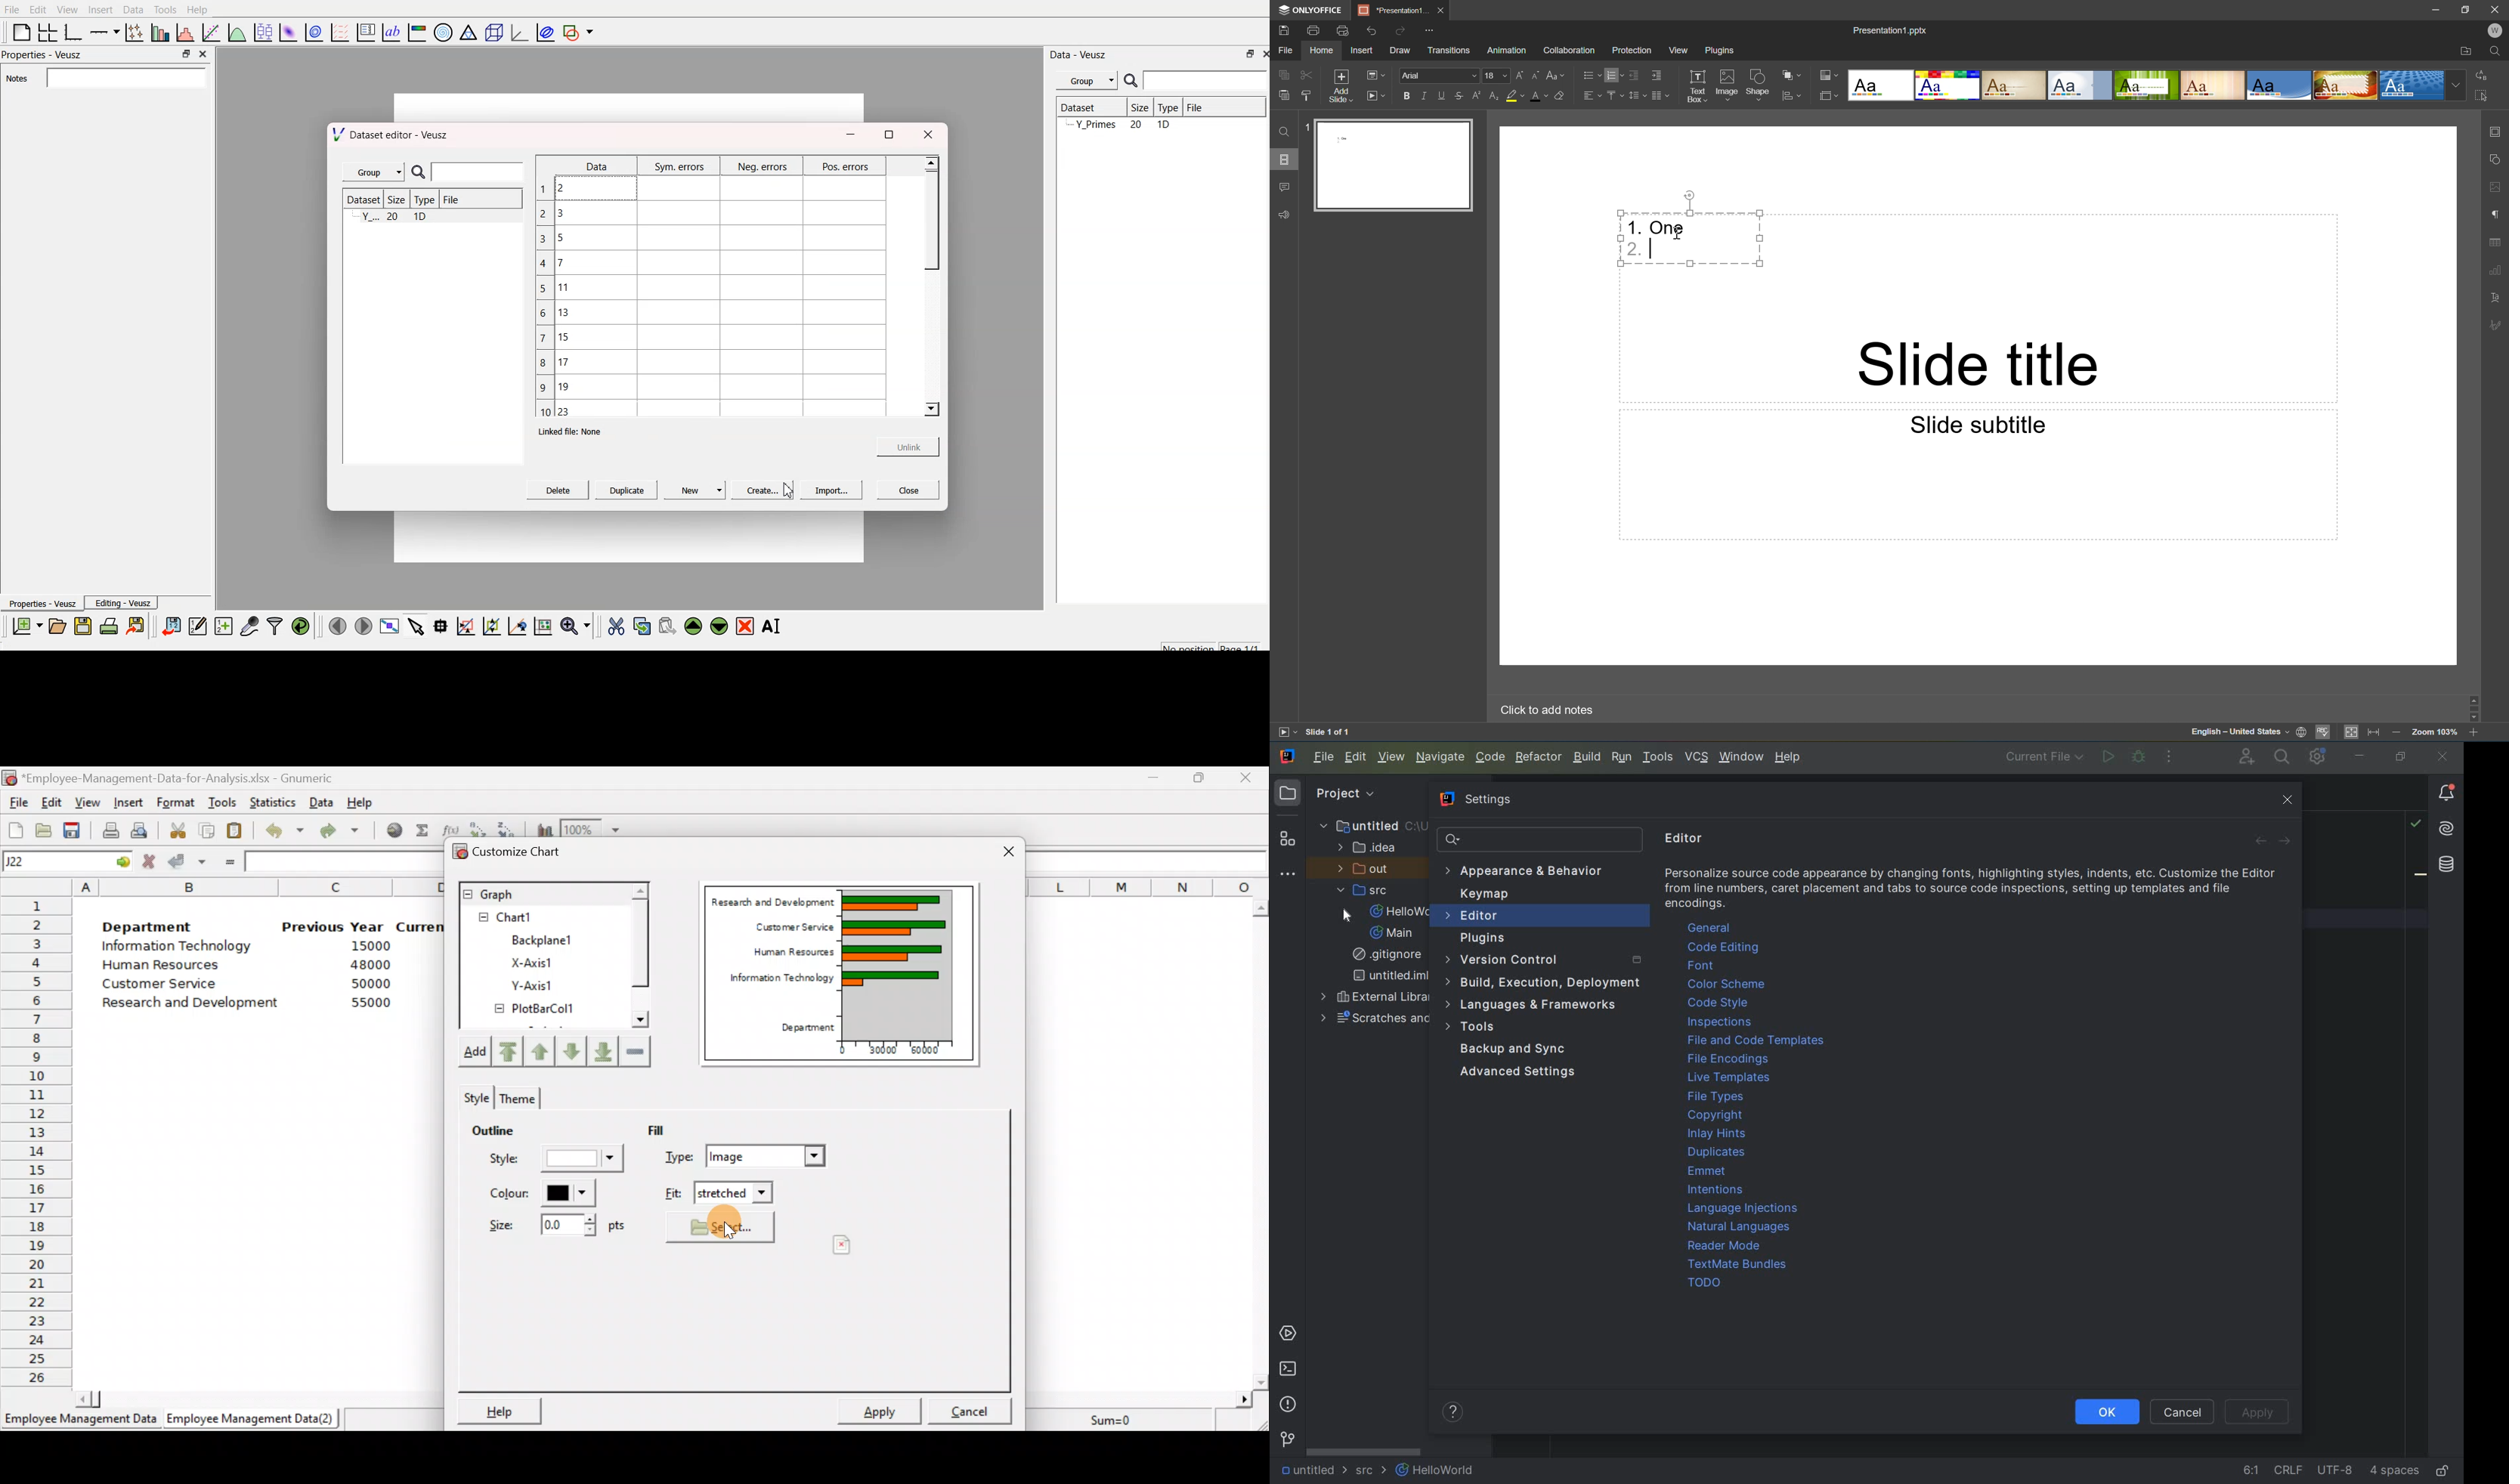 The image size is (2520, 1484). What do you see at coordinates (1742, 1228) in the screenshot?
I see `natural languages` at bounding box center [1742, 1228].